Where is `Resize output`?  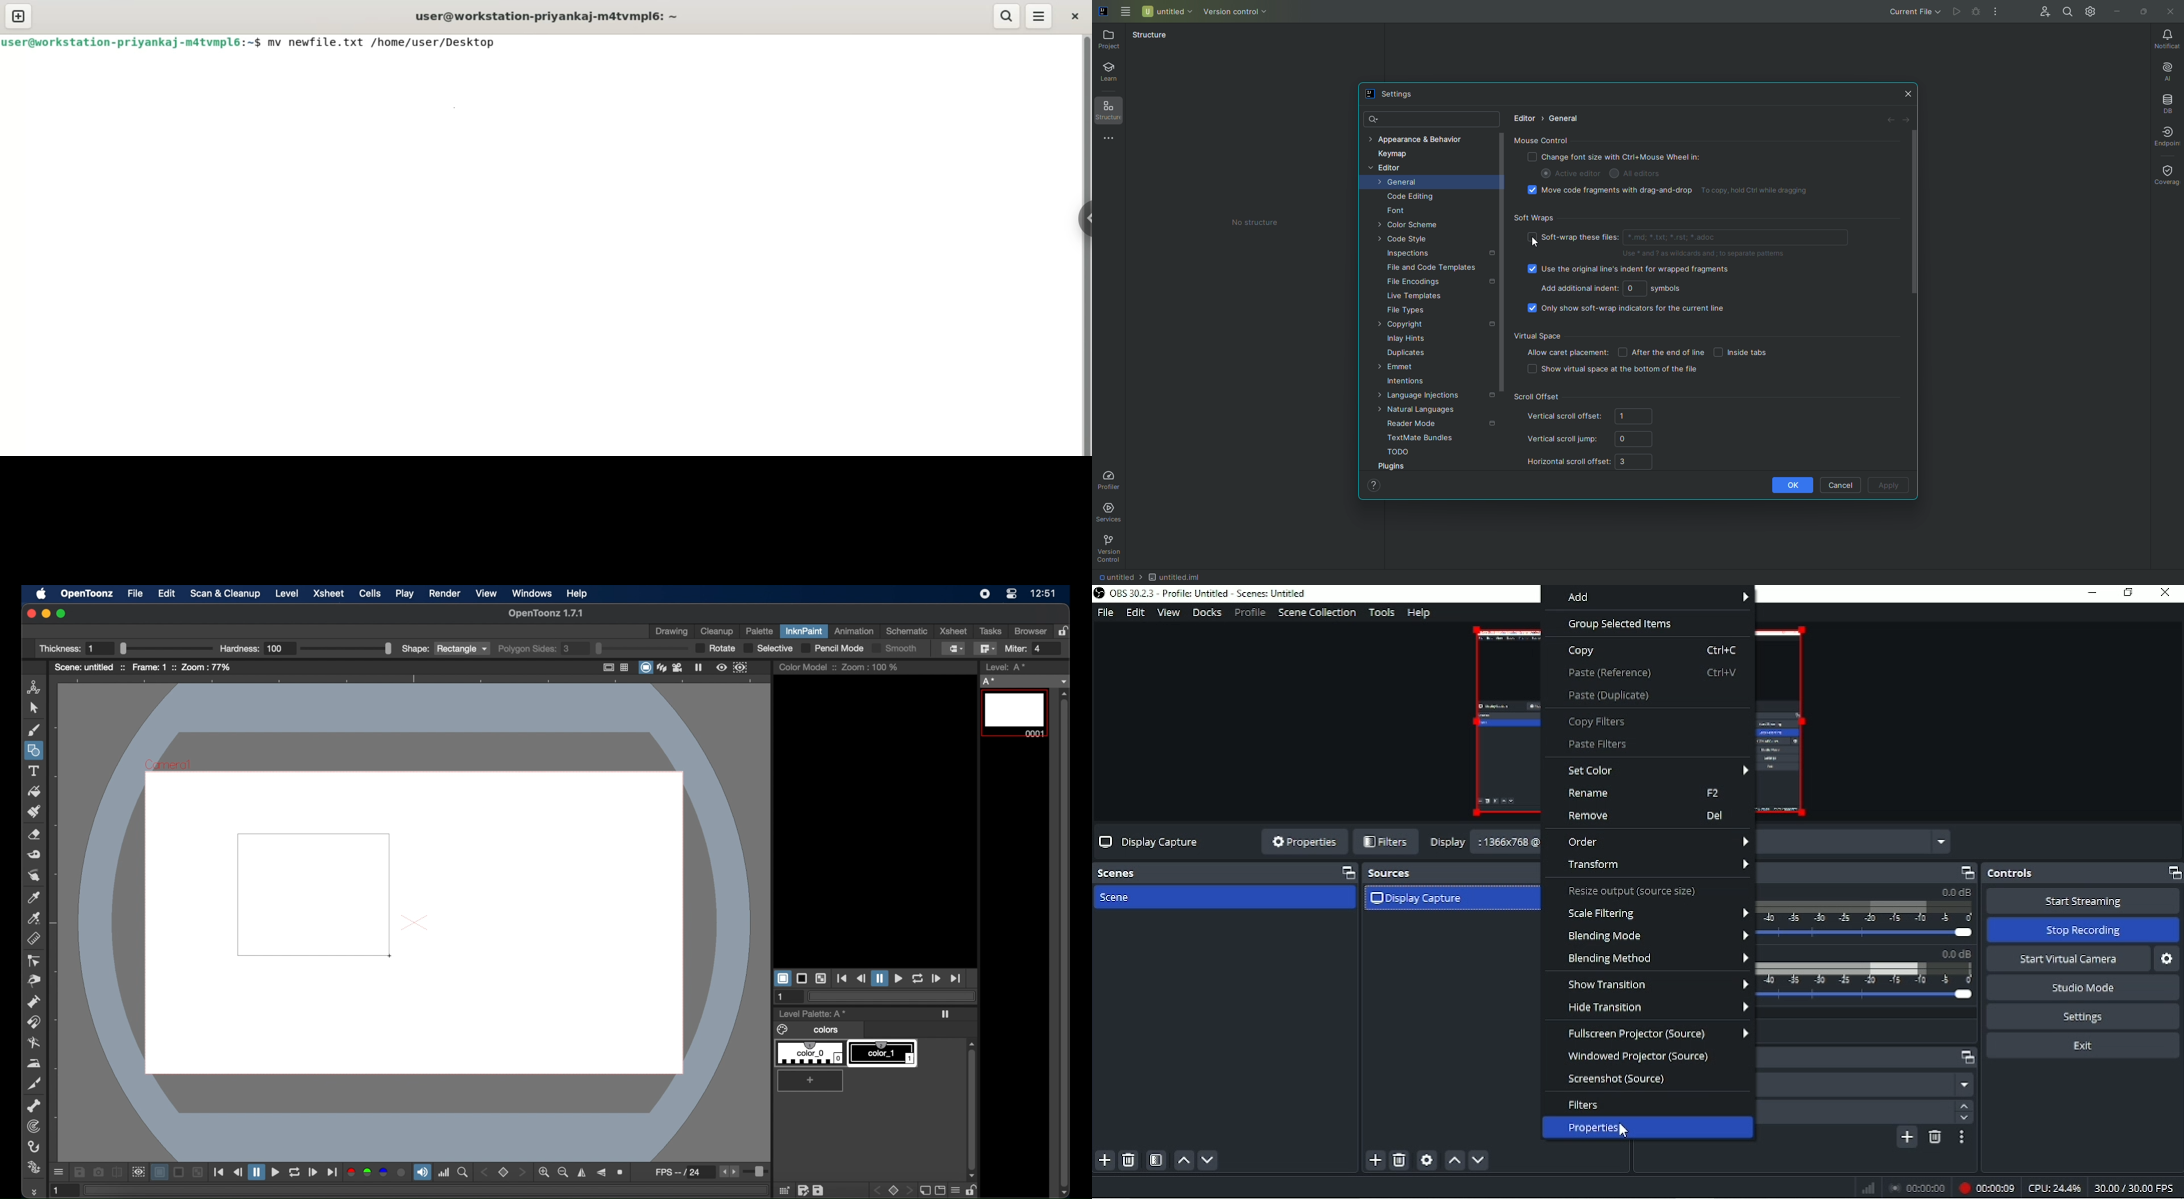 Resize output is located at coordinates (1634, 892).